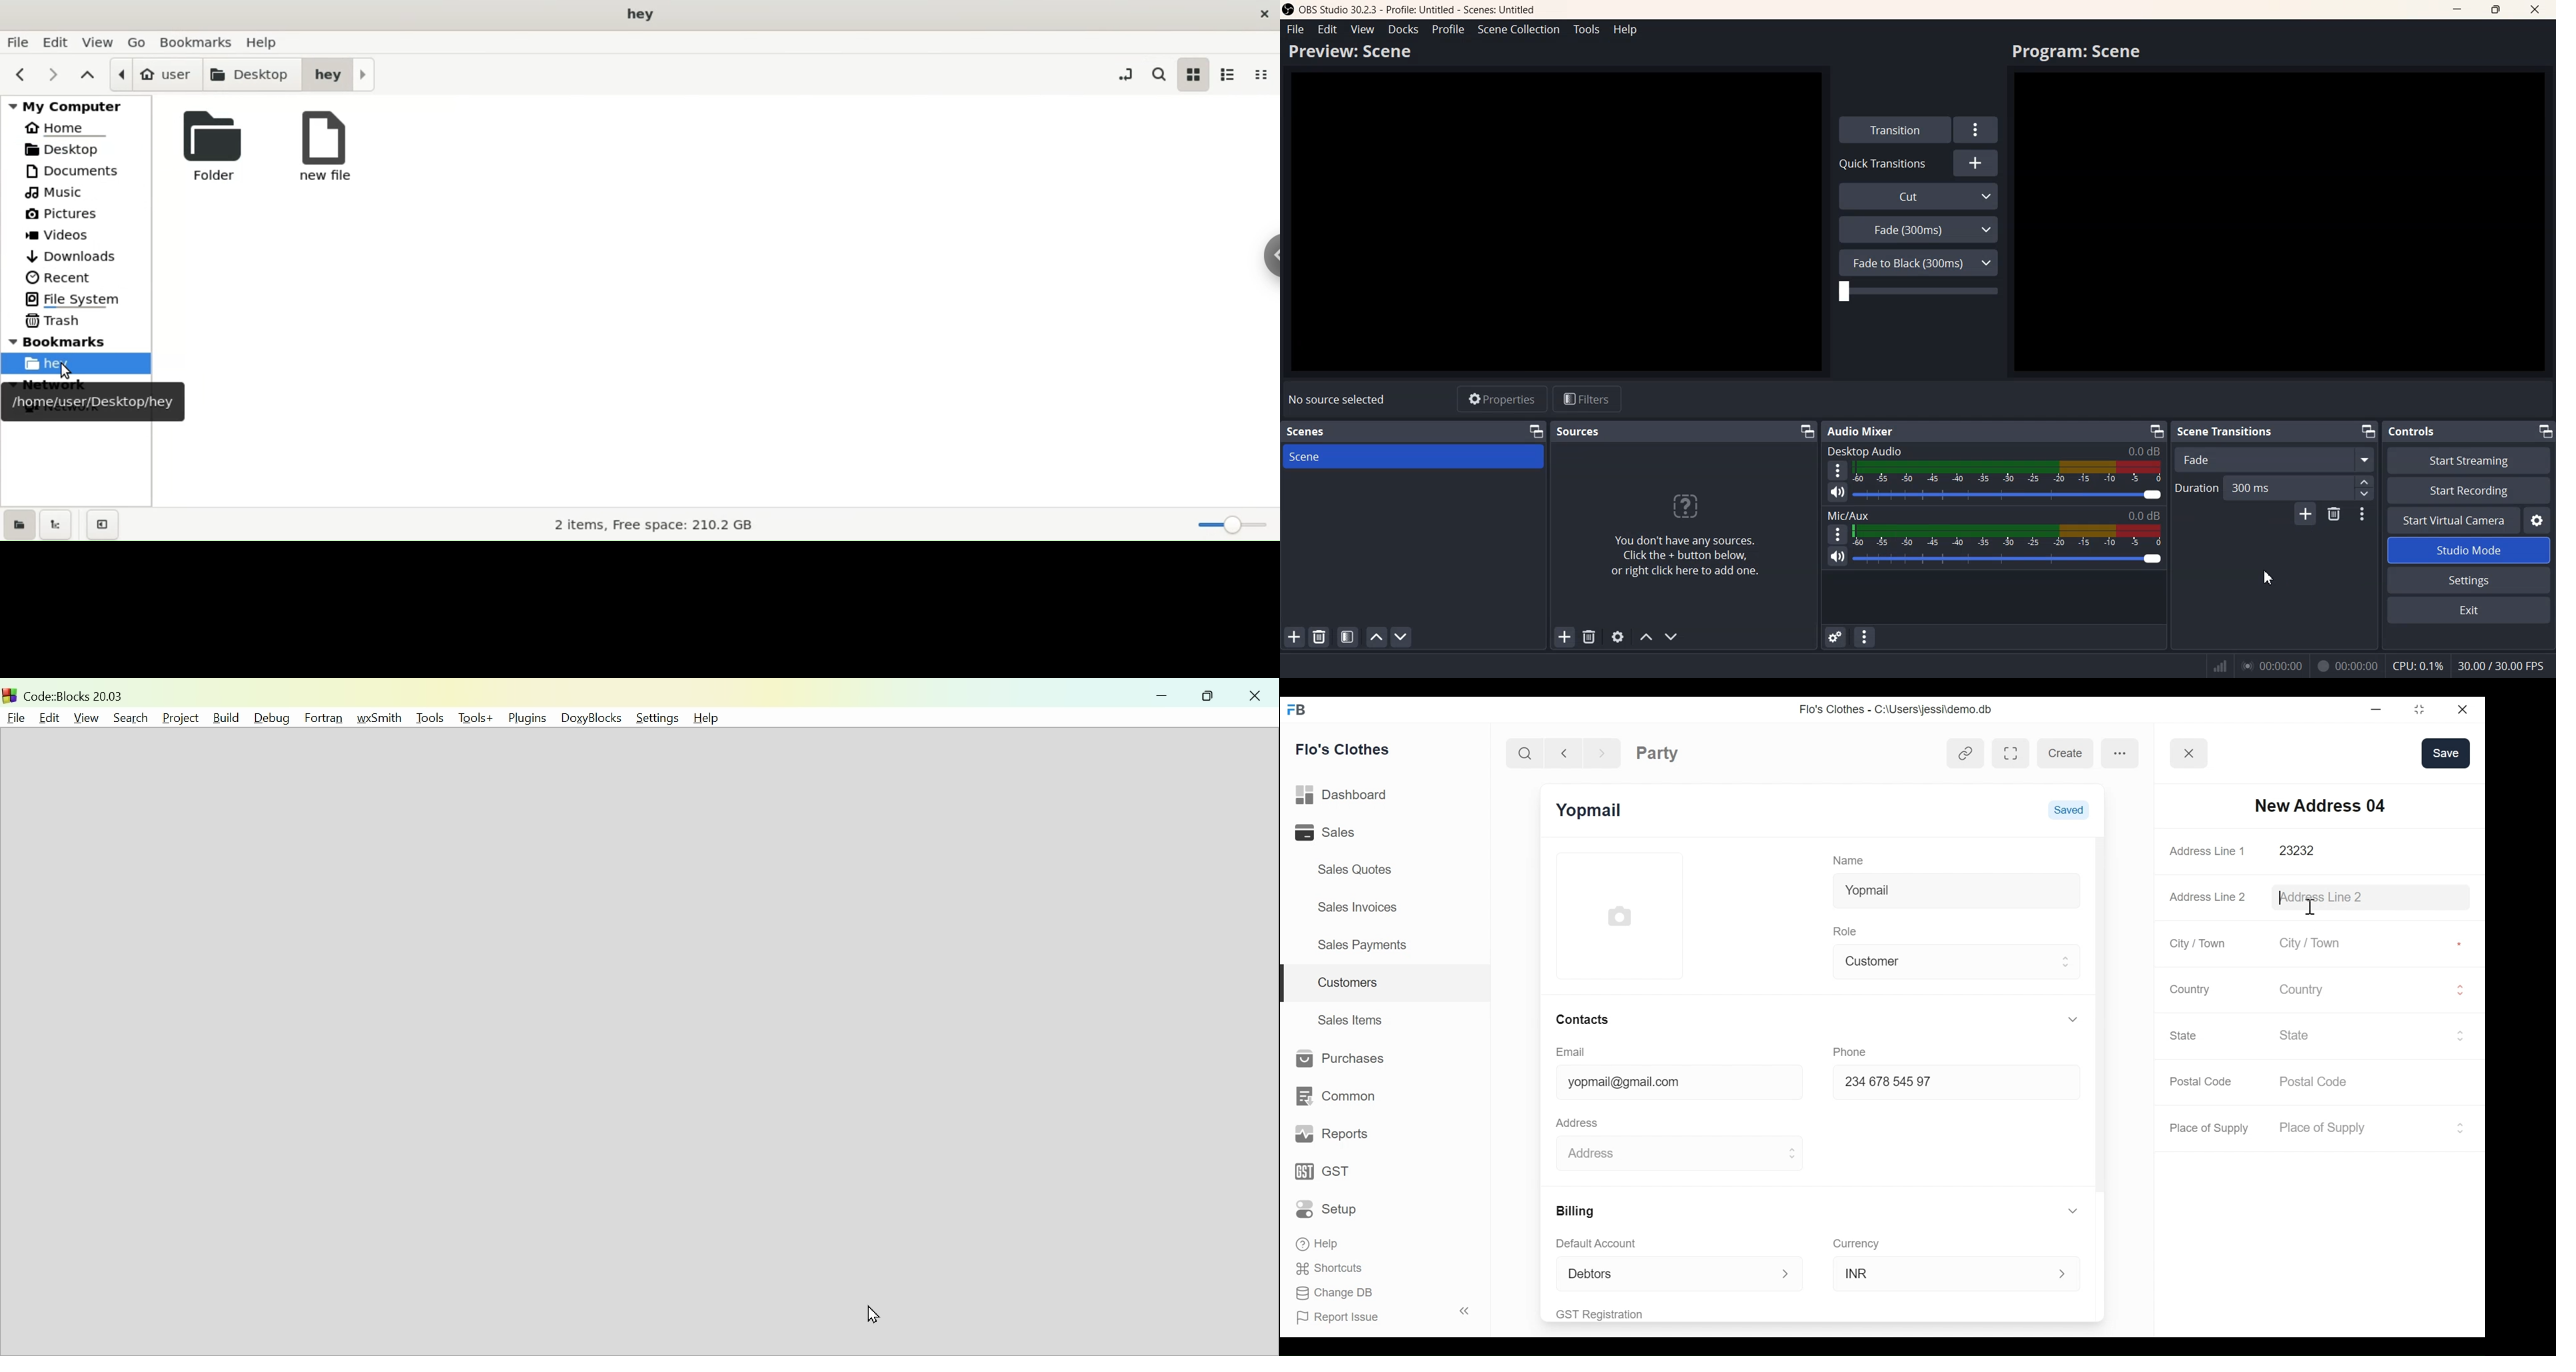 Image resolution: width=2576 pixels, height=1372 pixels. I want to click on Exit, so click(2470, 610).